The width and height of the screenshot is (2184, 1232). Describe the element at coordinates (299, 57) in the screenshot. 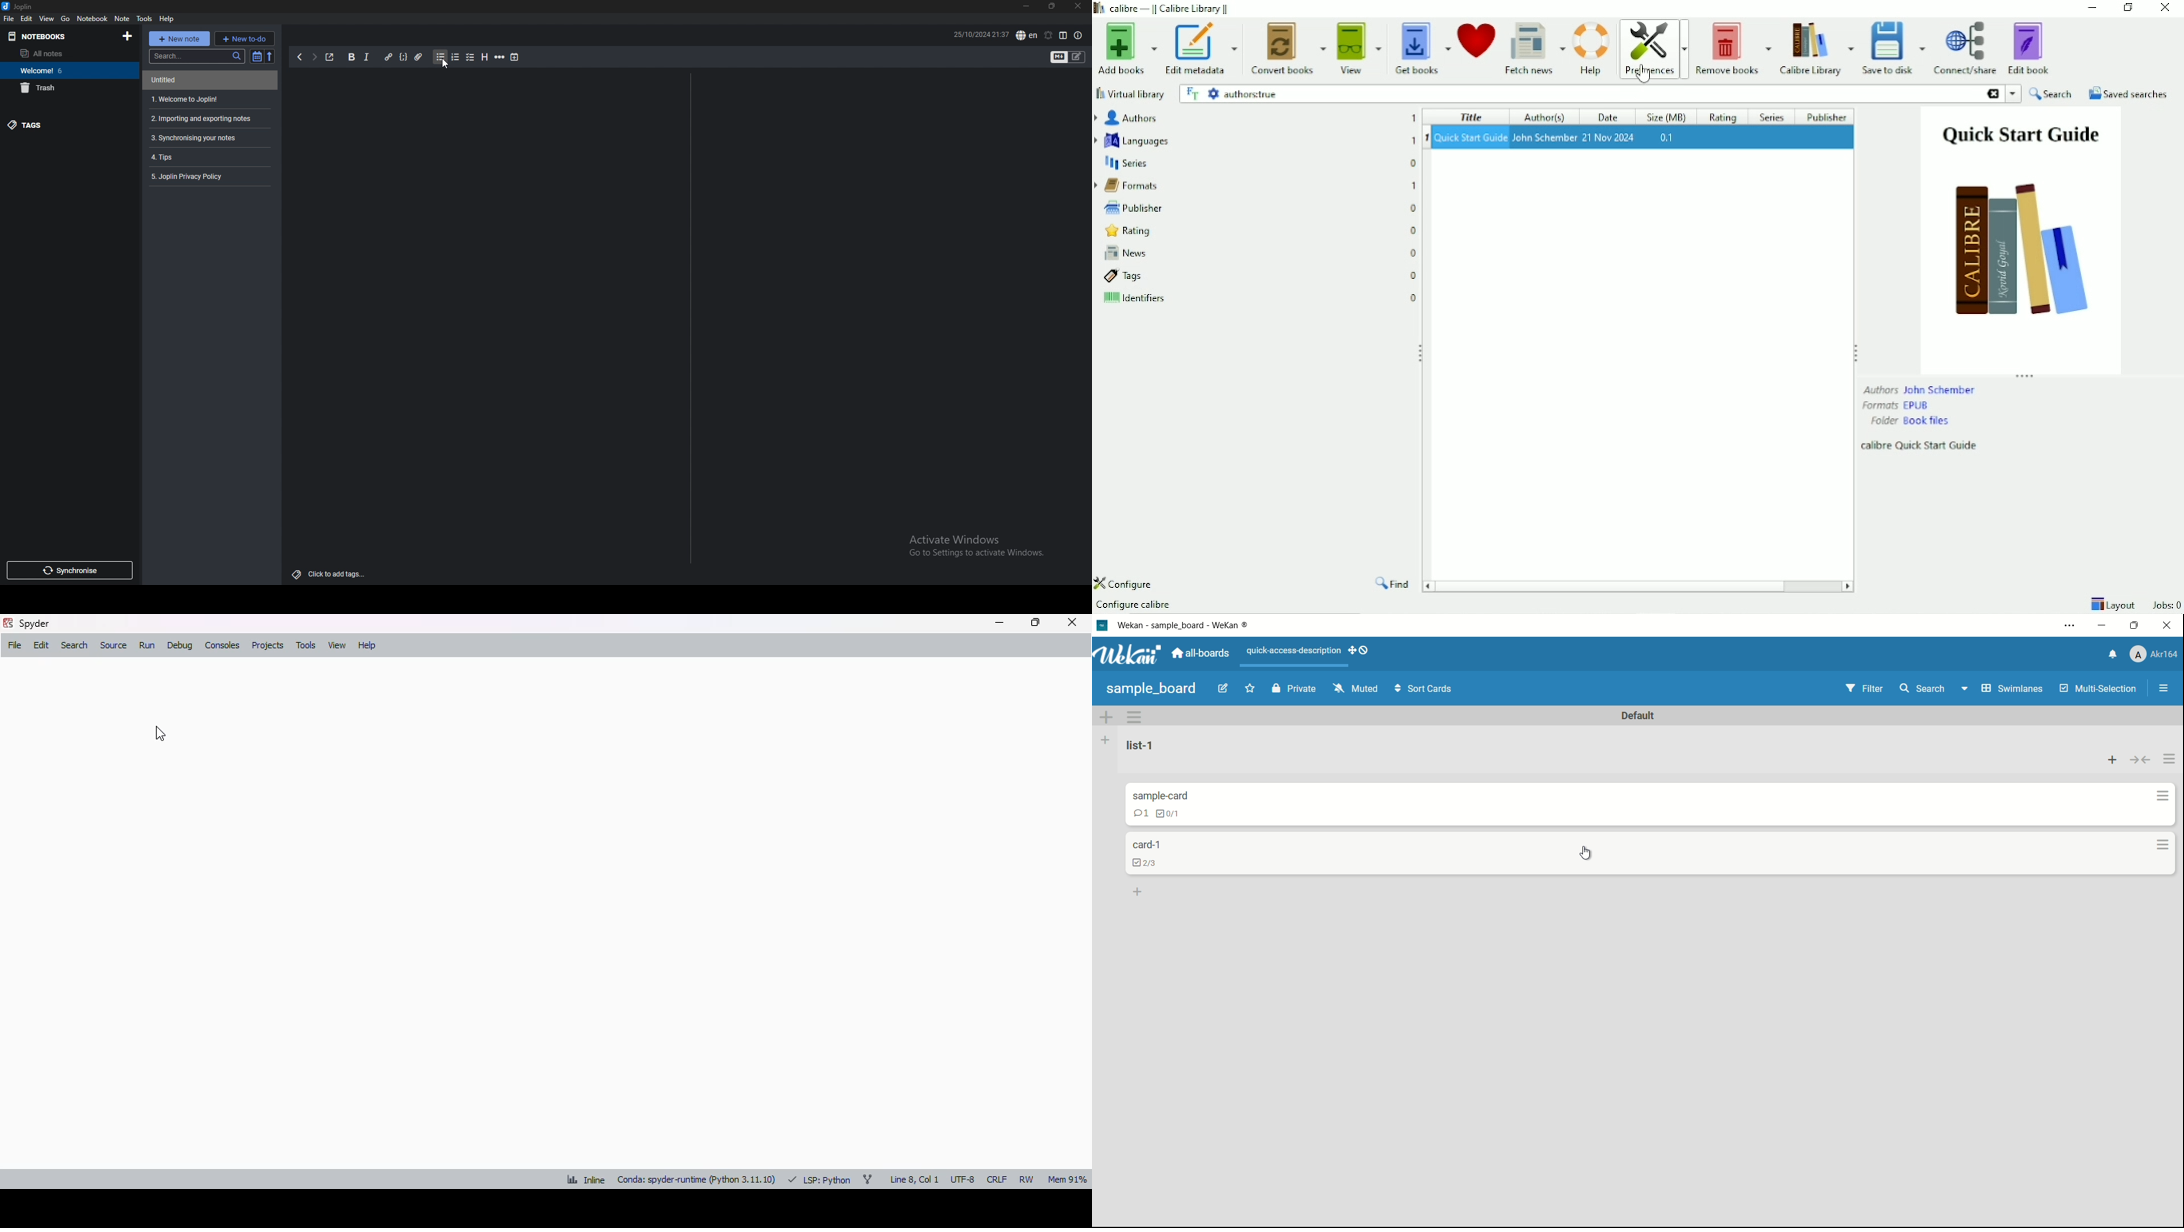

I see `backward` at that location.